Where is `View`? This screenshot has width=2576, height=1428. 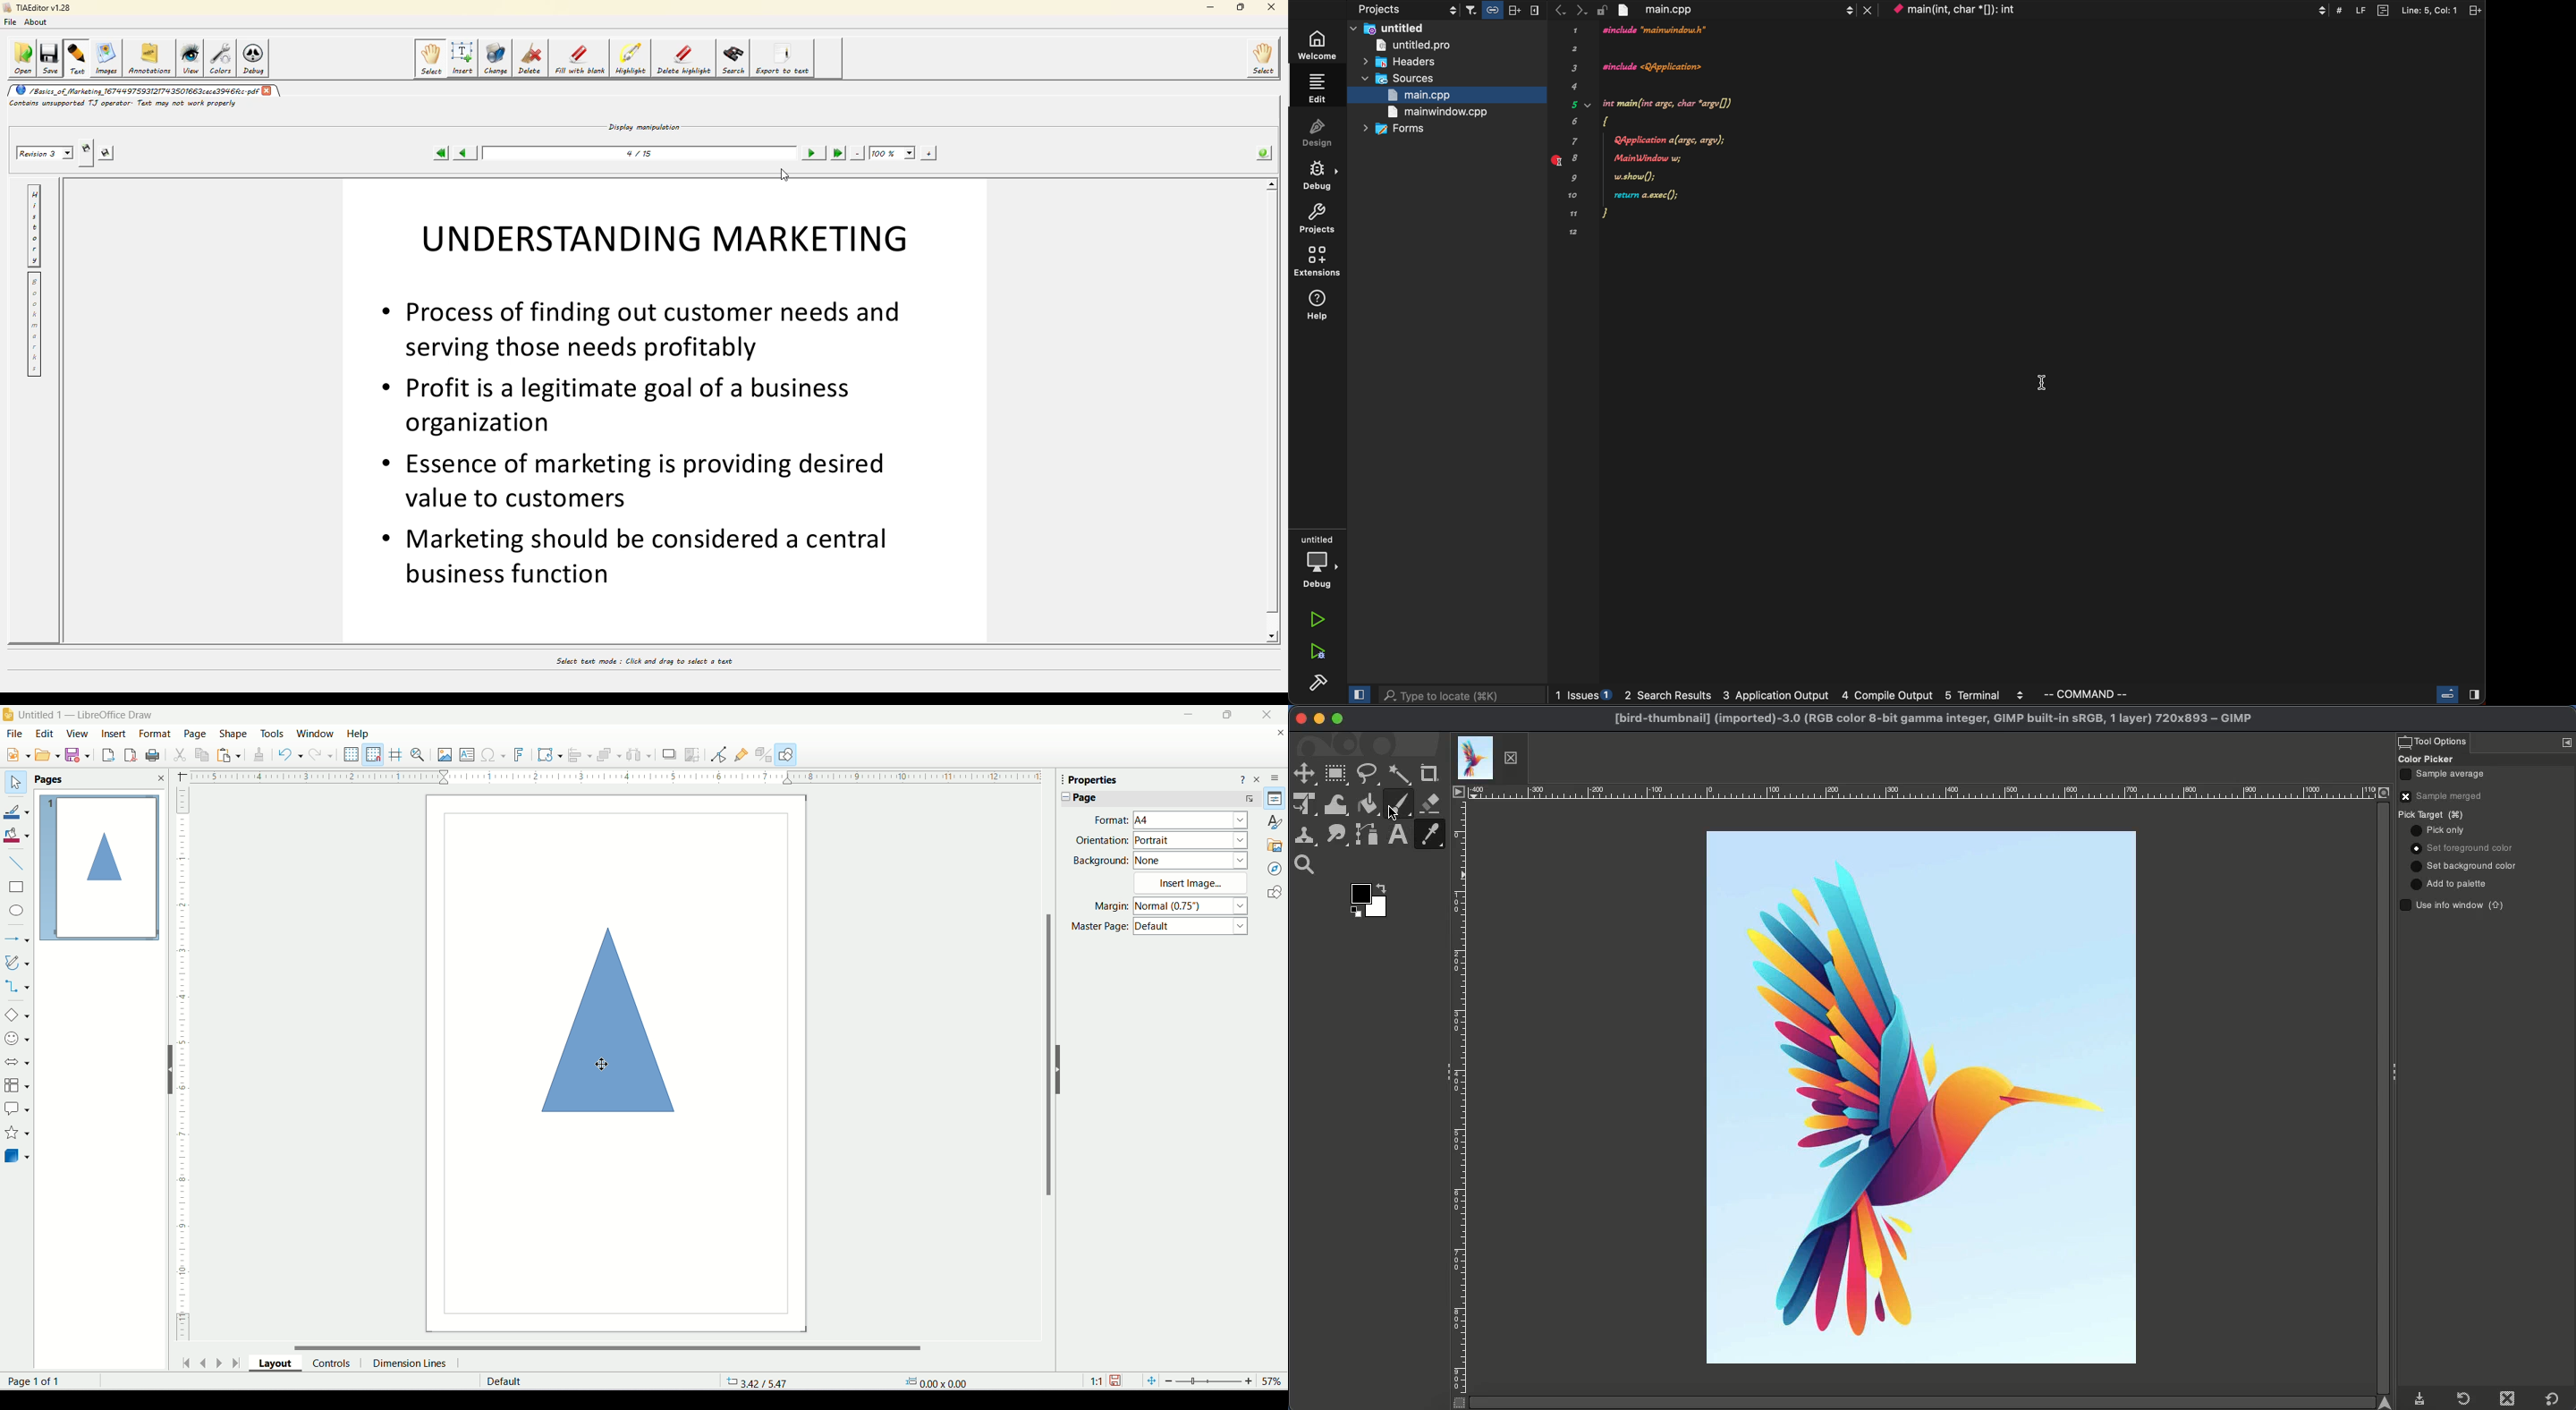 View is located at coordinates (76, 734).